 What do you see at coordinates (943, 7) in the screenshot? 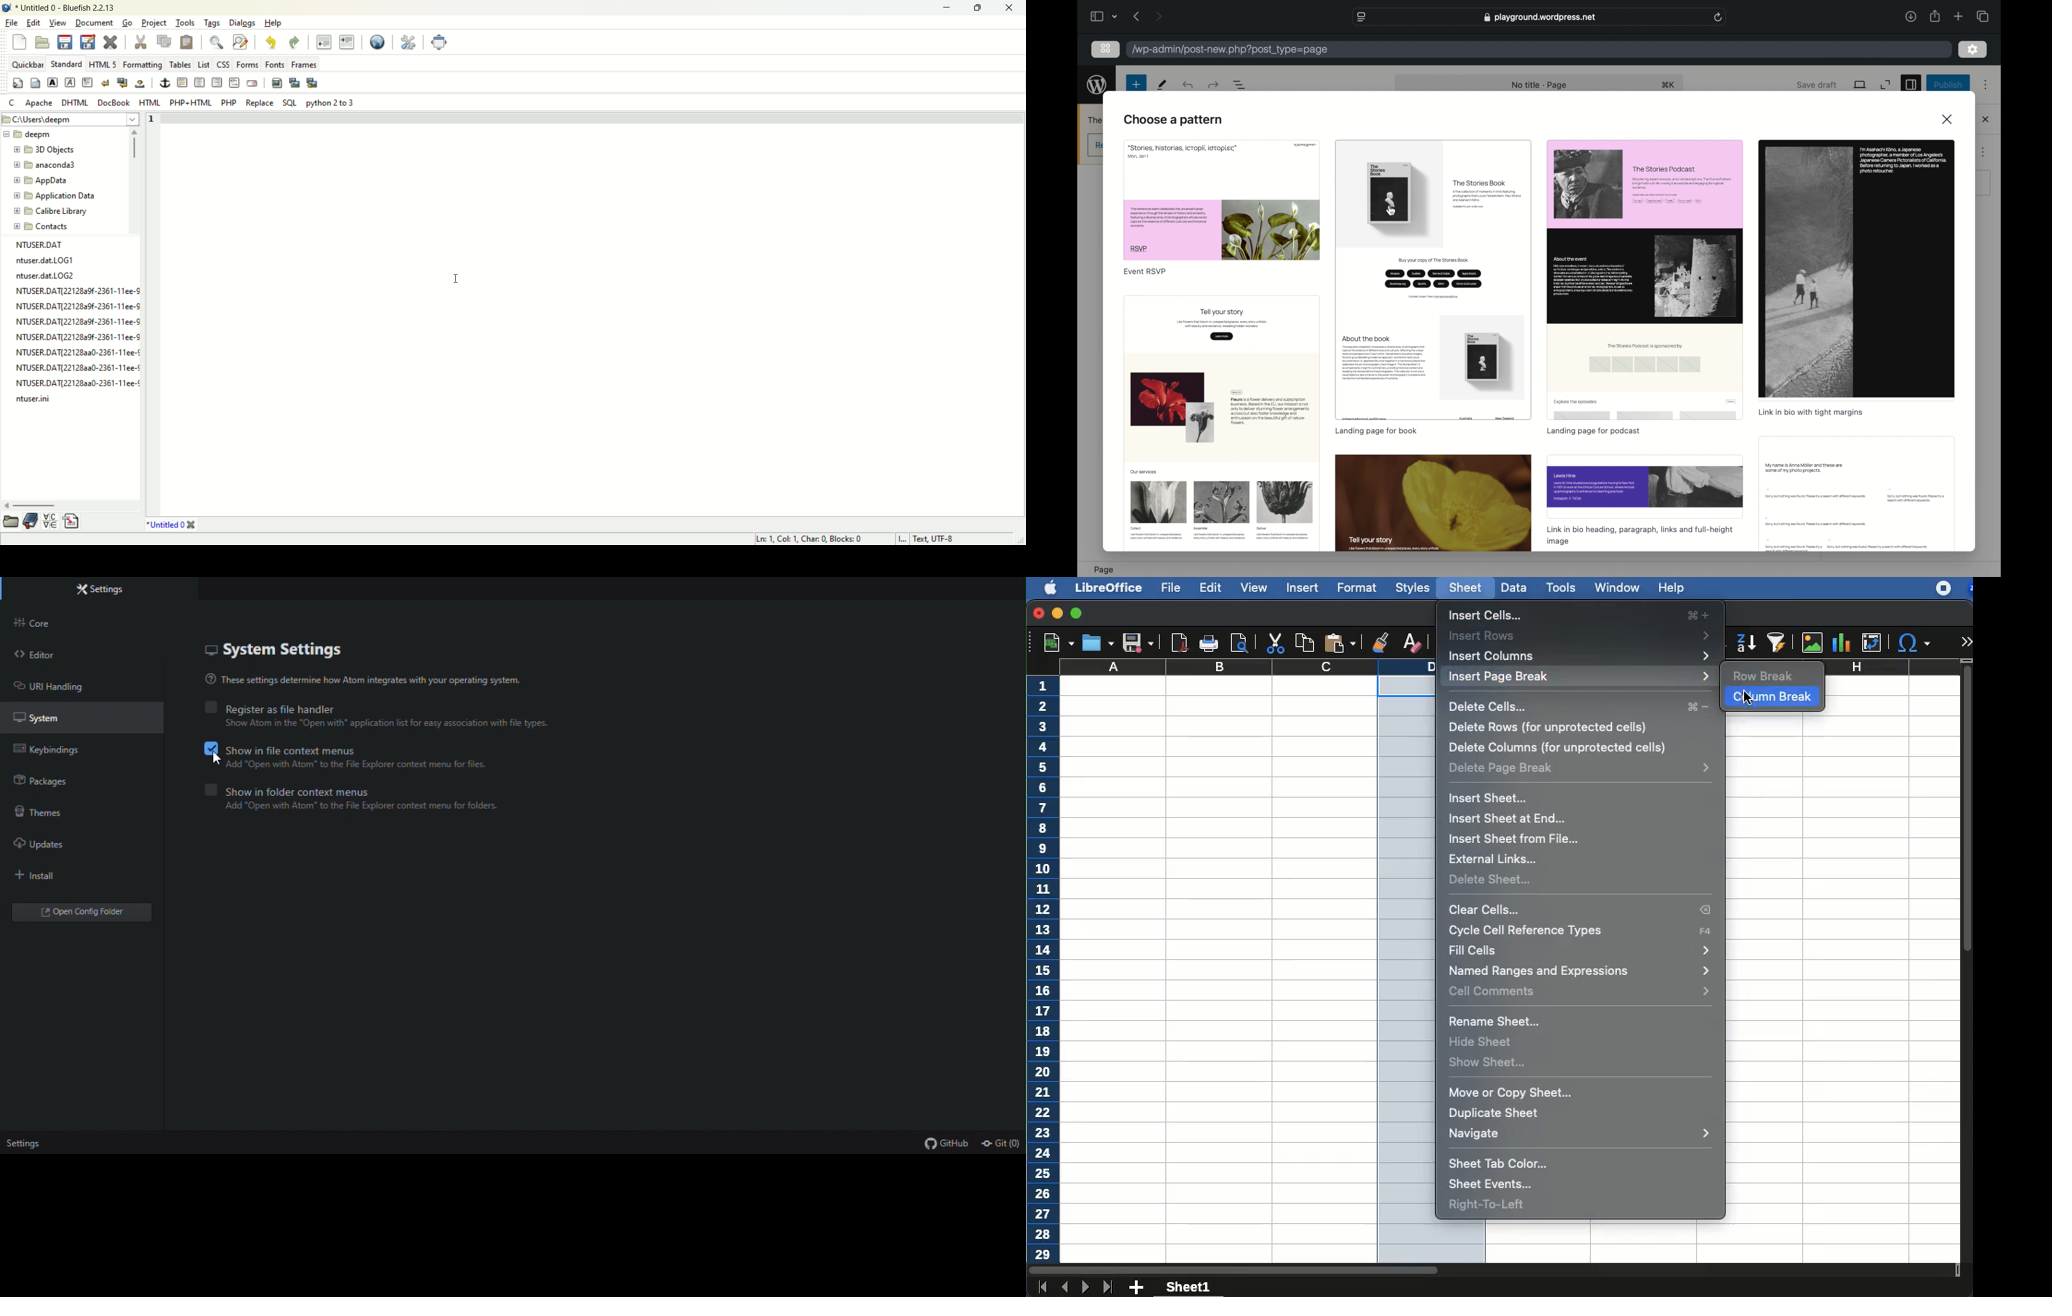
I see `minimize` at bounding box center [943, 7].